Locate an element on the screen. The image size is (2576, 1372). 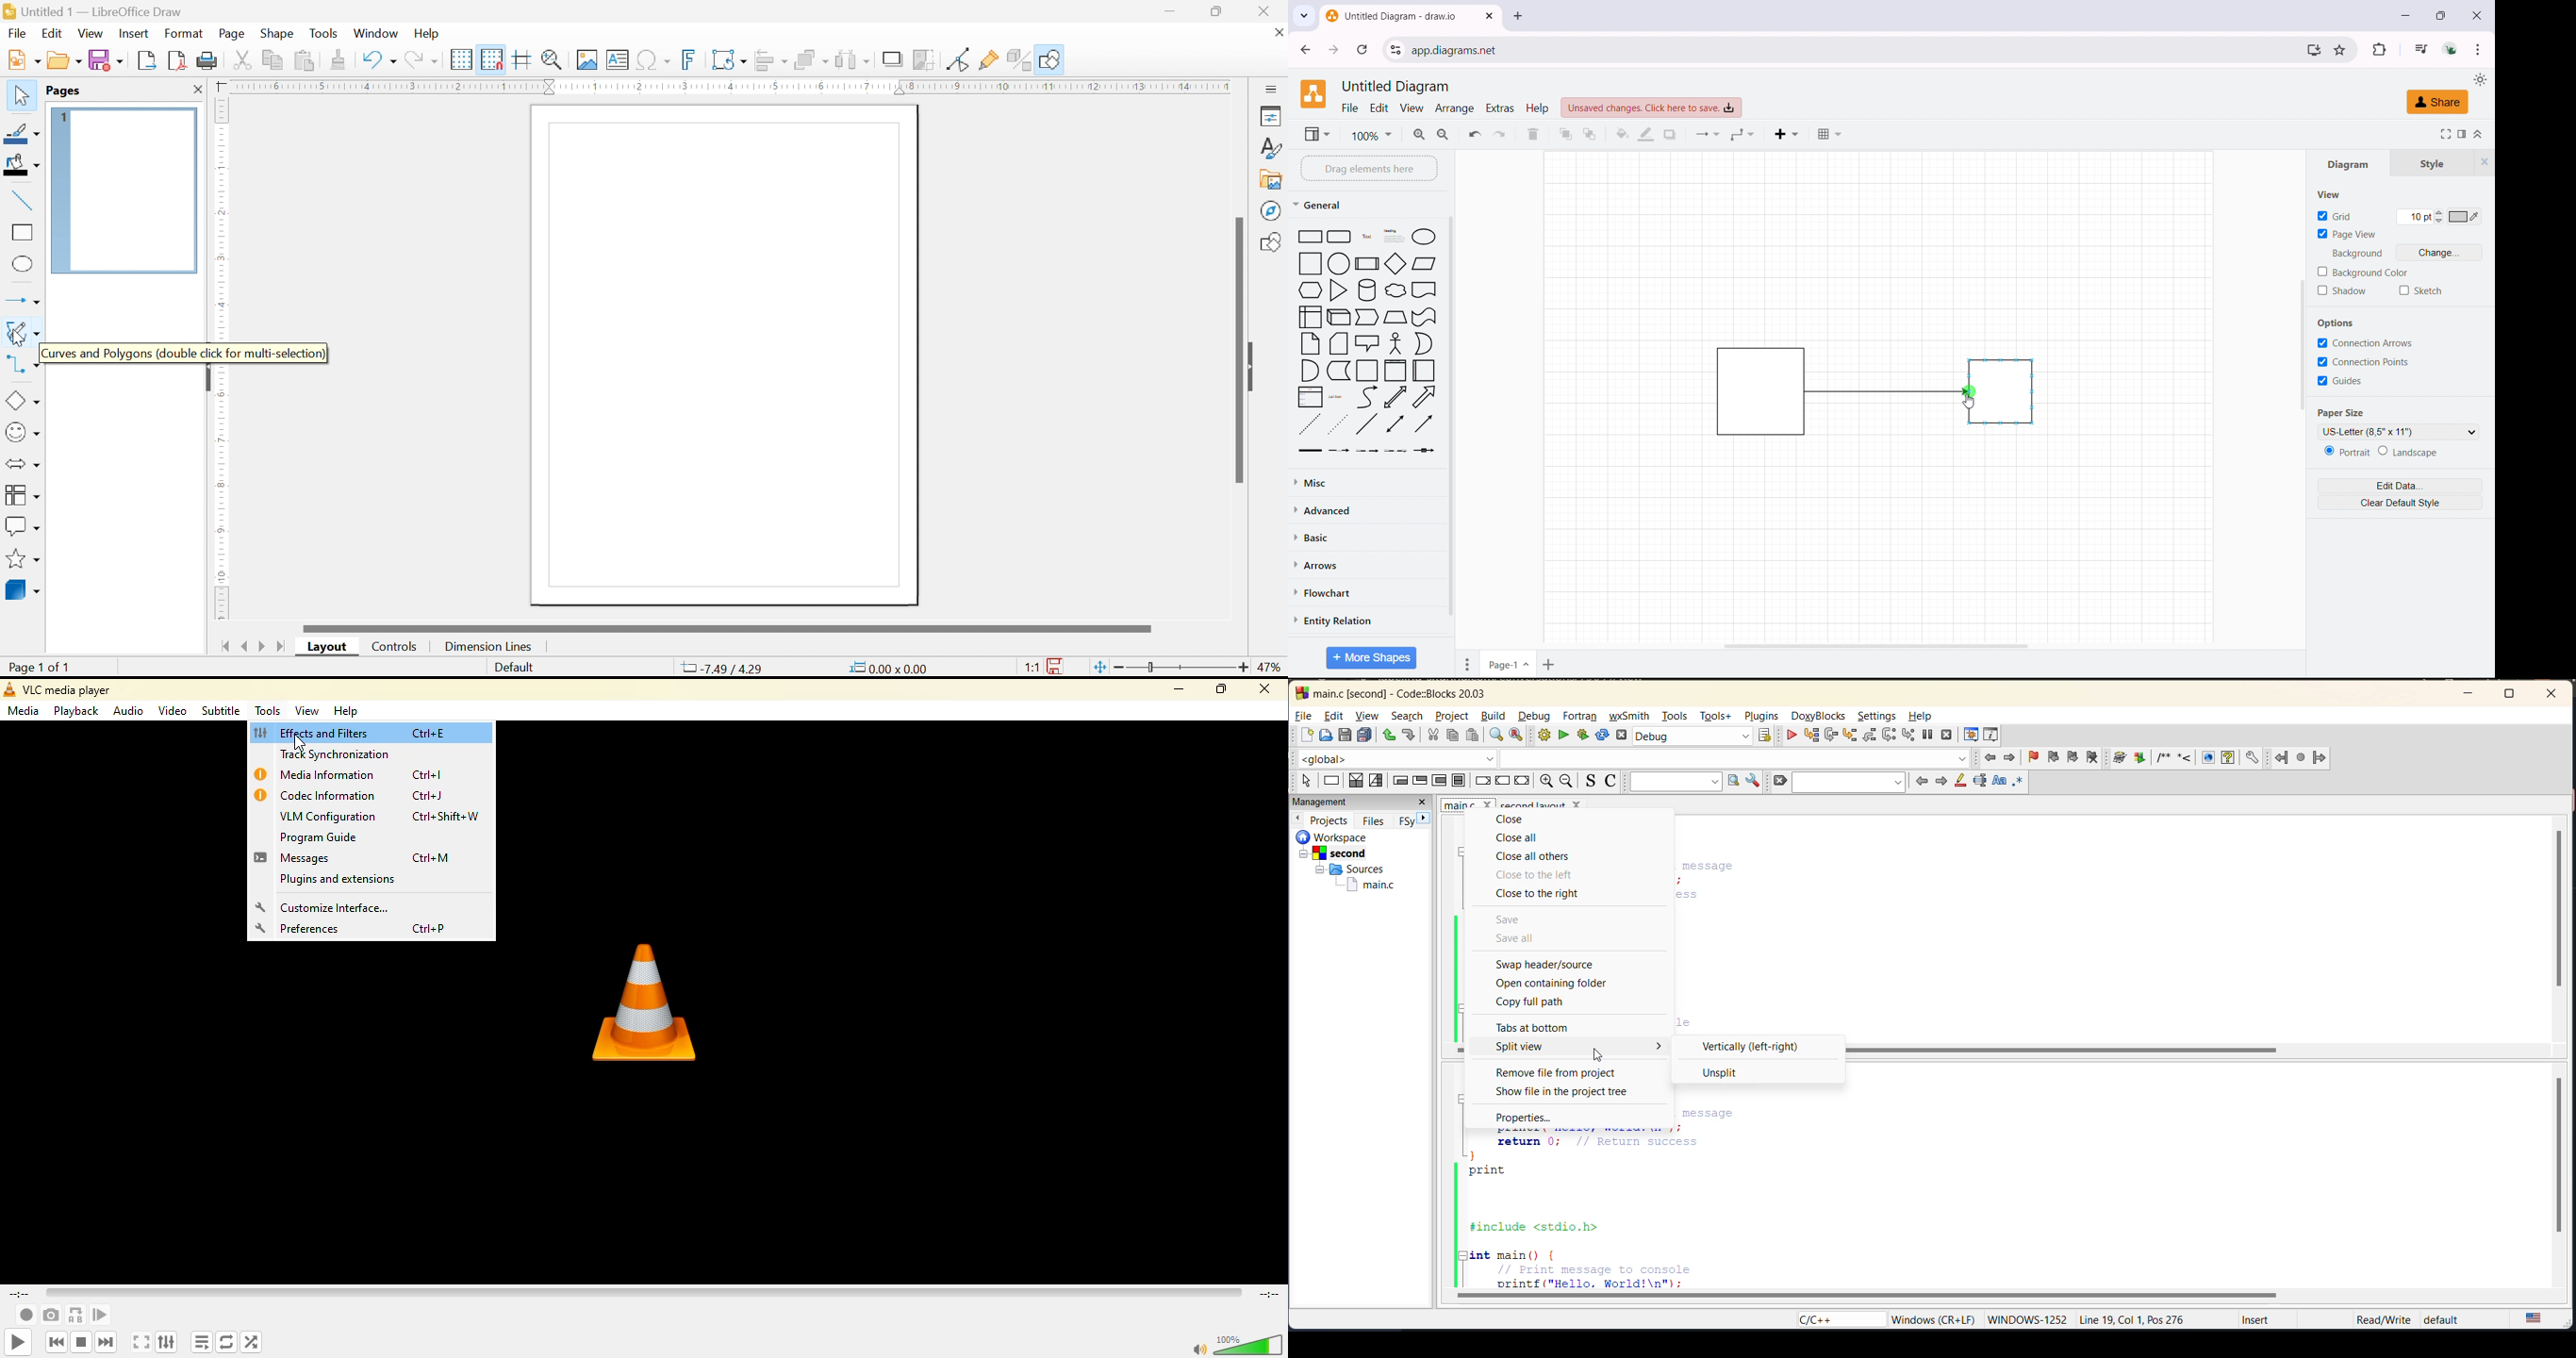
clear is located at coordinates (1777, 781).